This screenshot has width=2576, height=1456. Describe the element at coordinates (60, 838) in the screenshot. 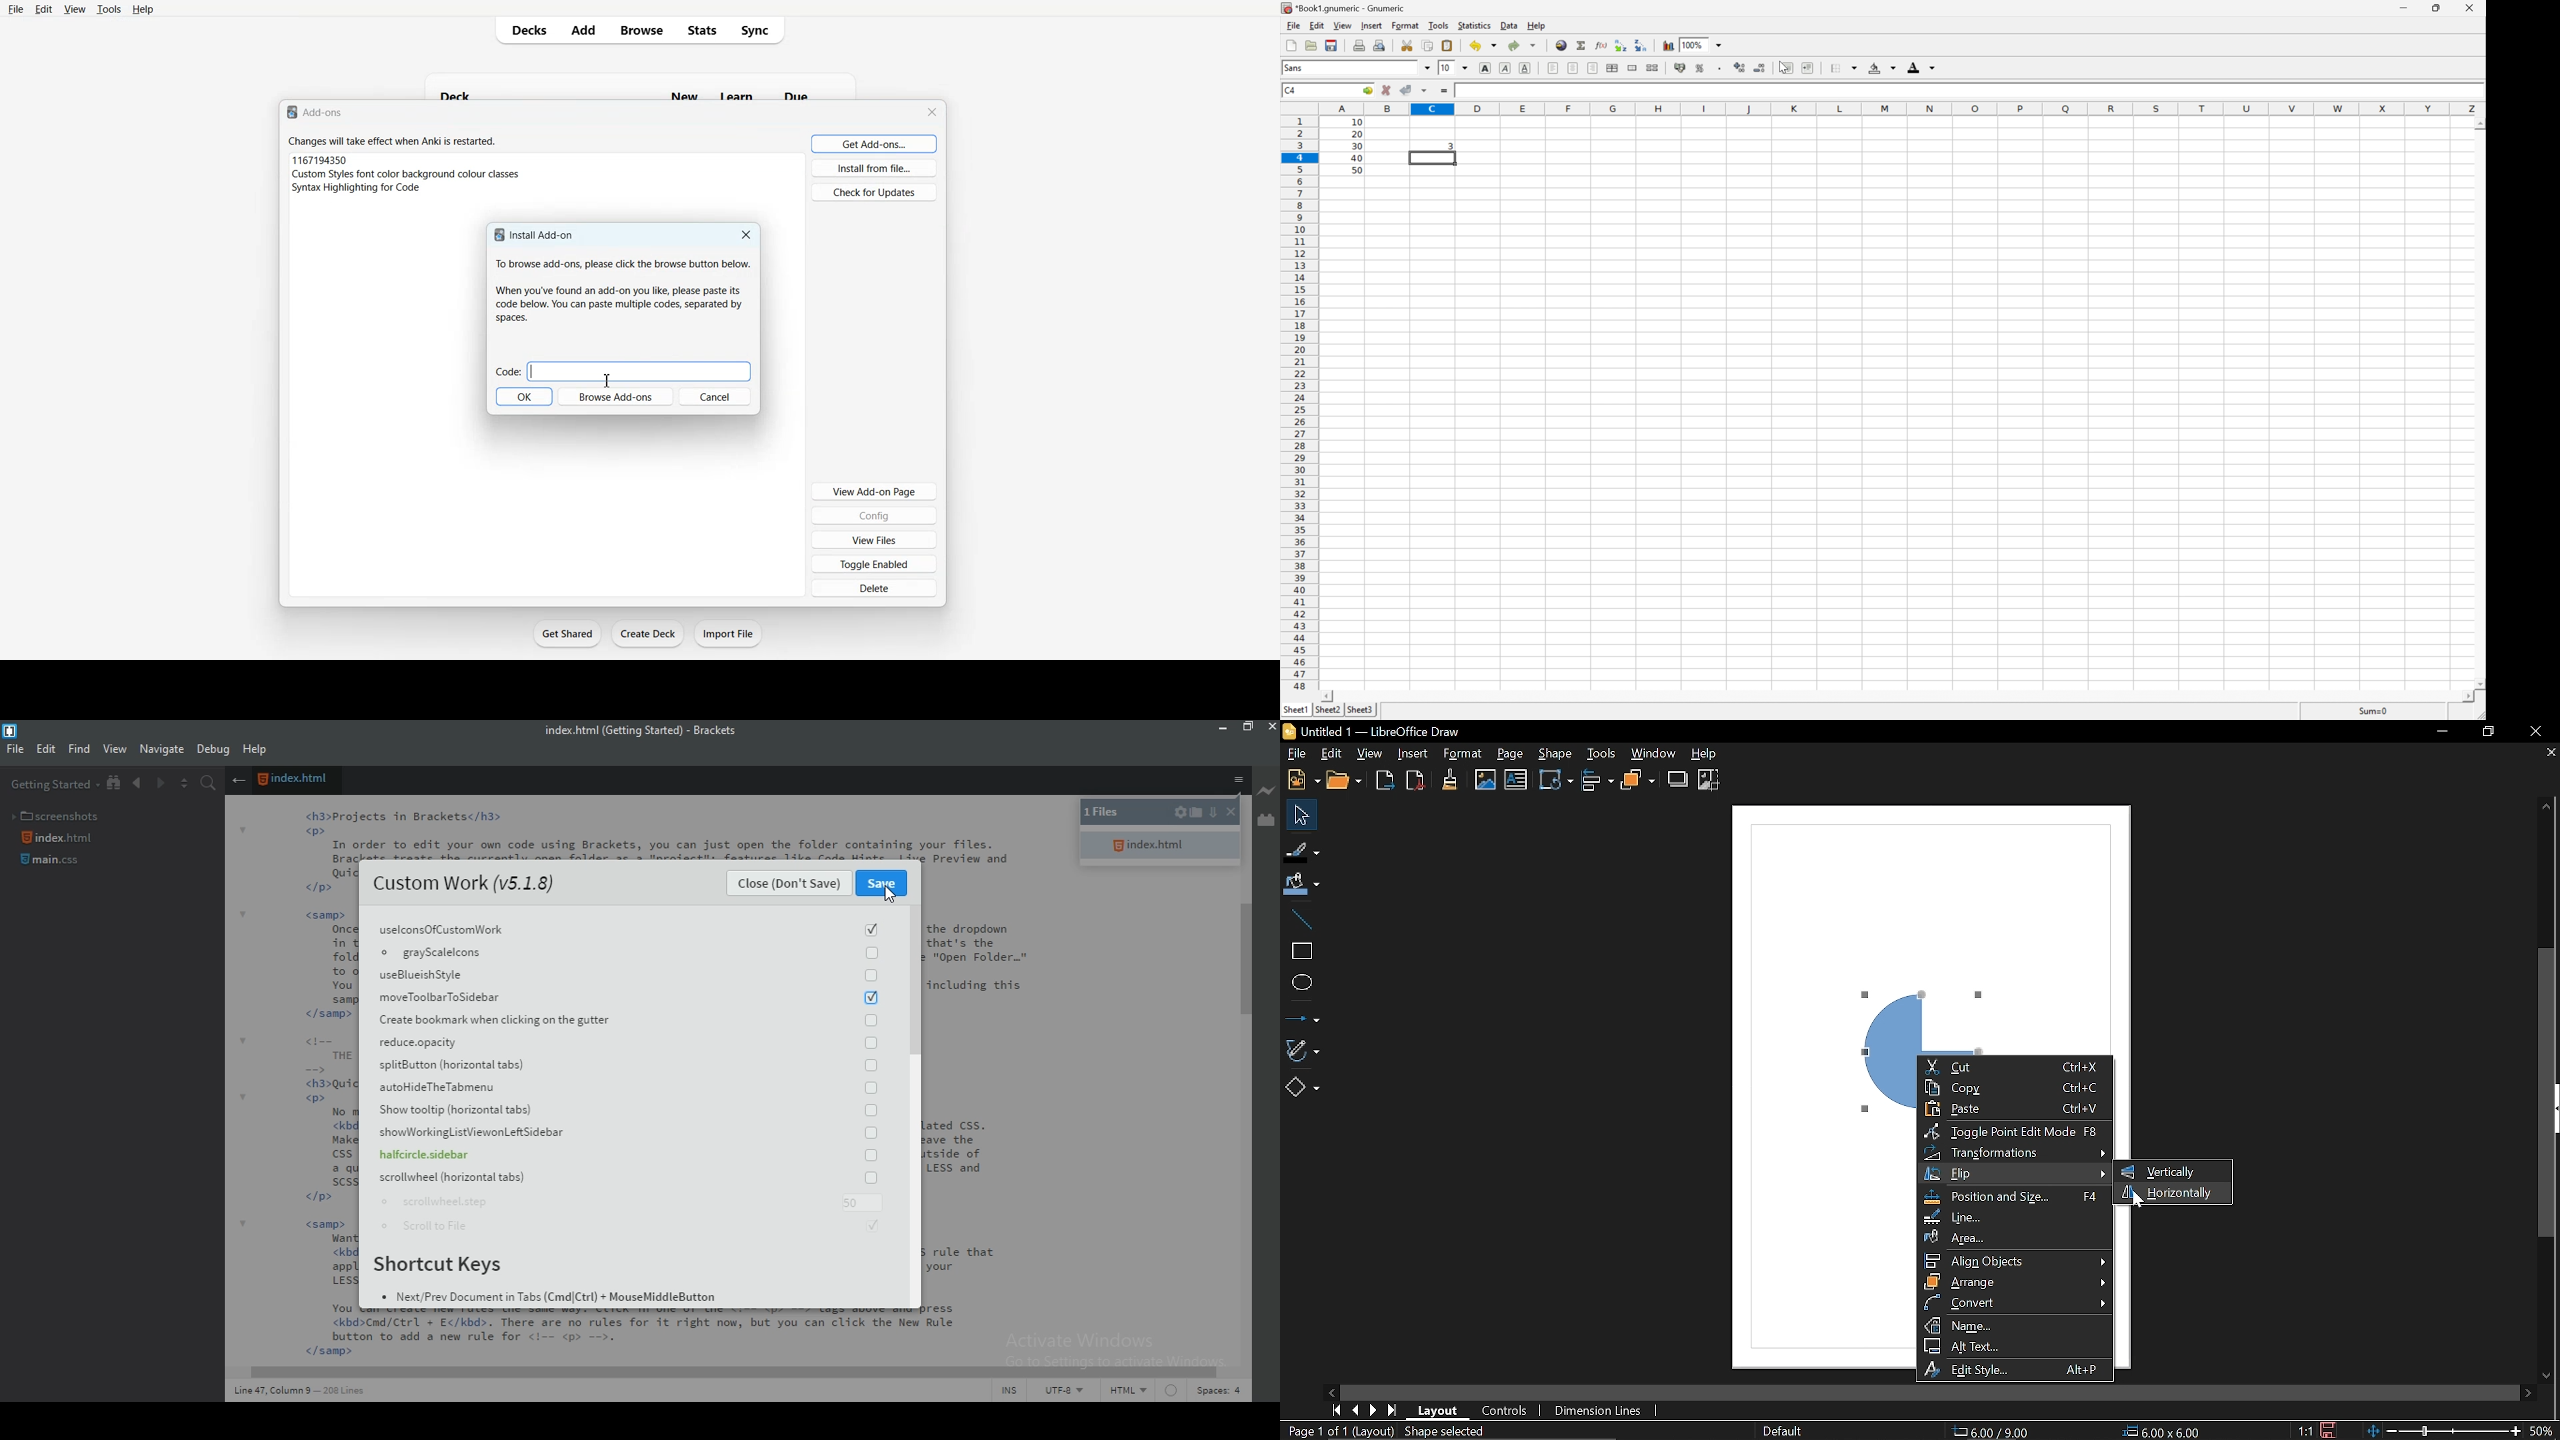

I see `Index.html` at that location.